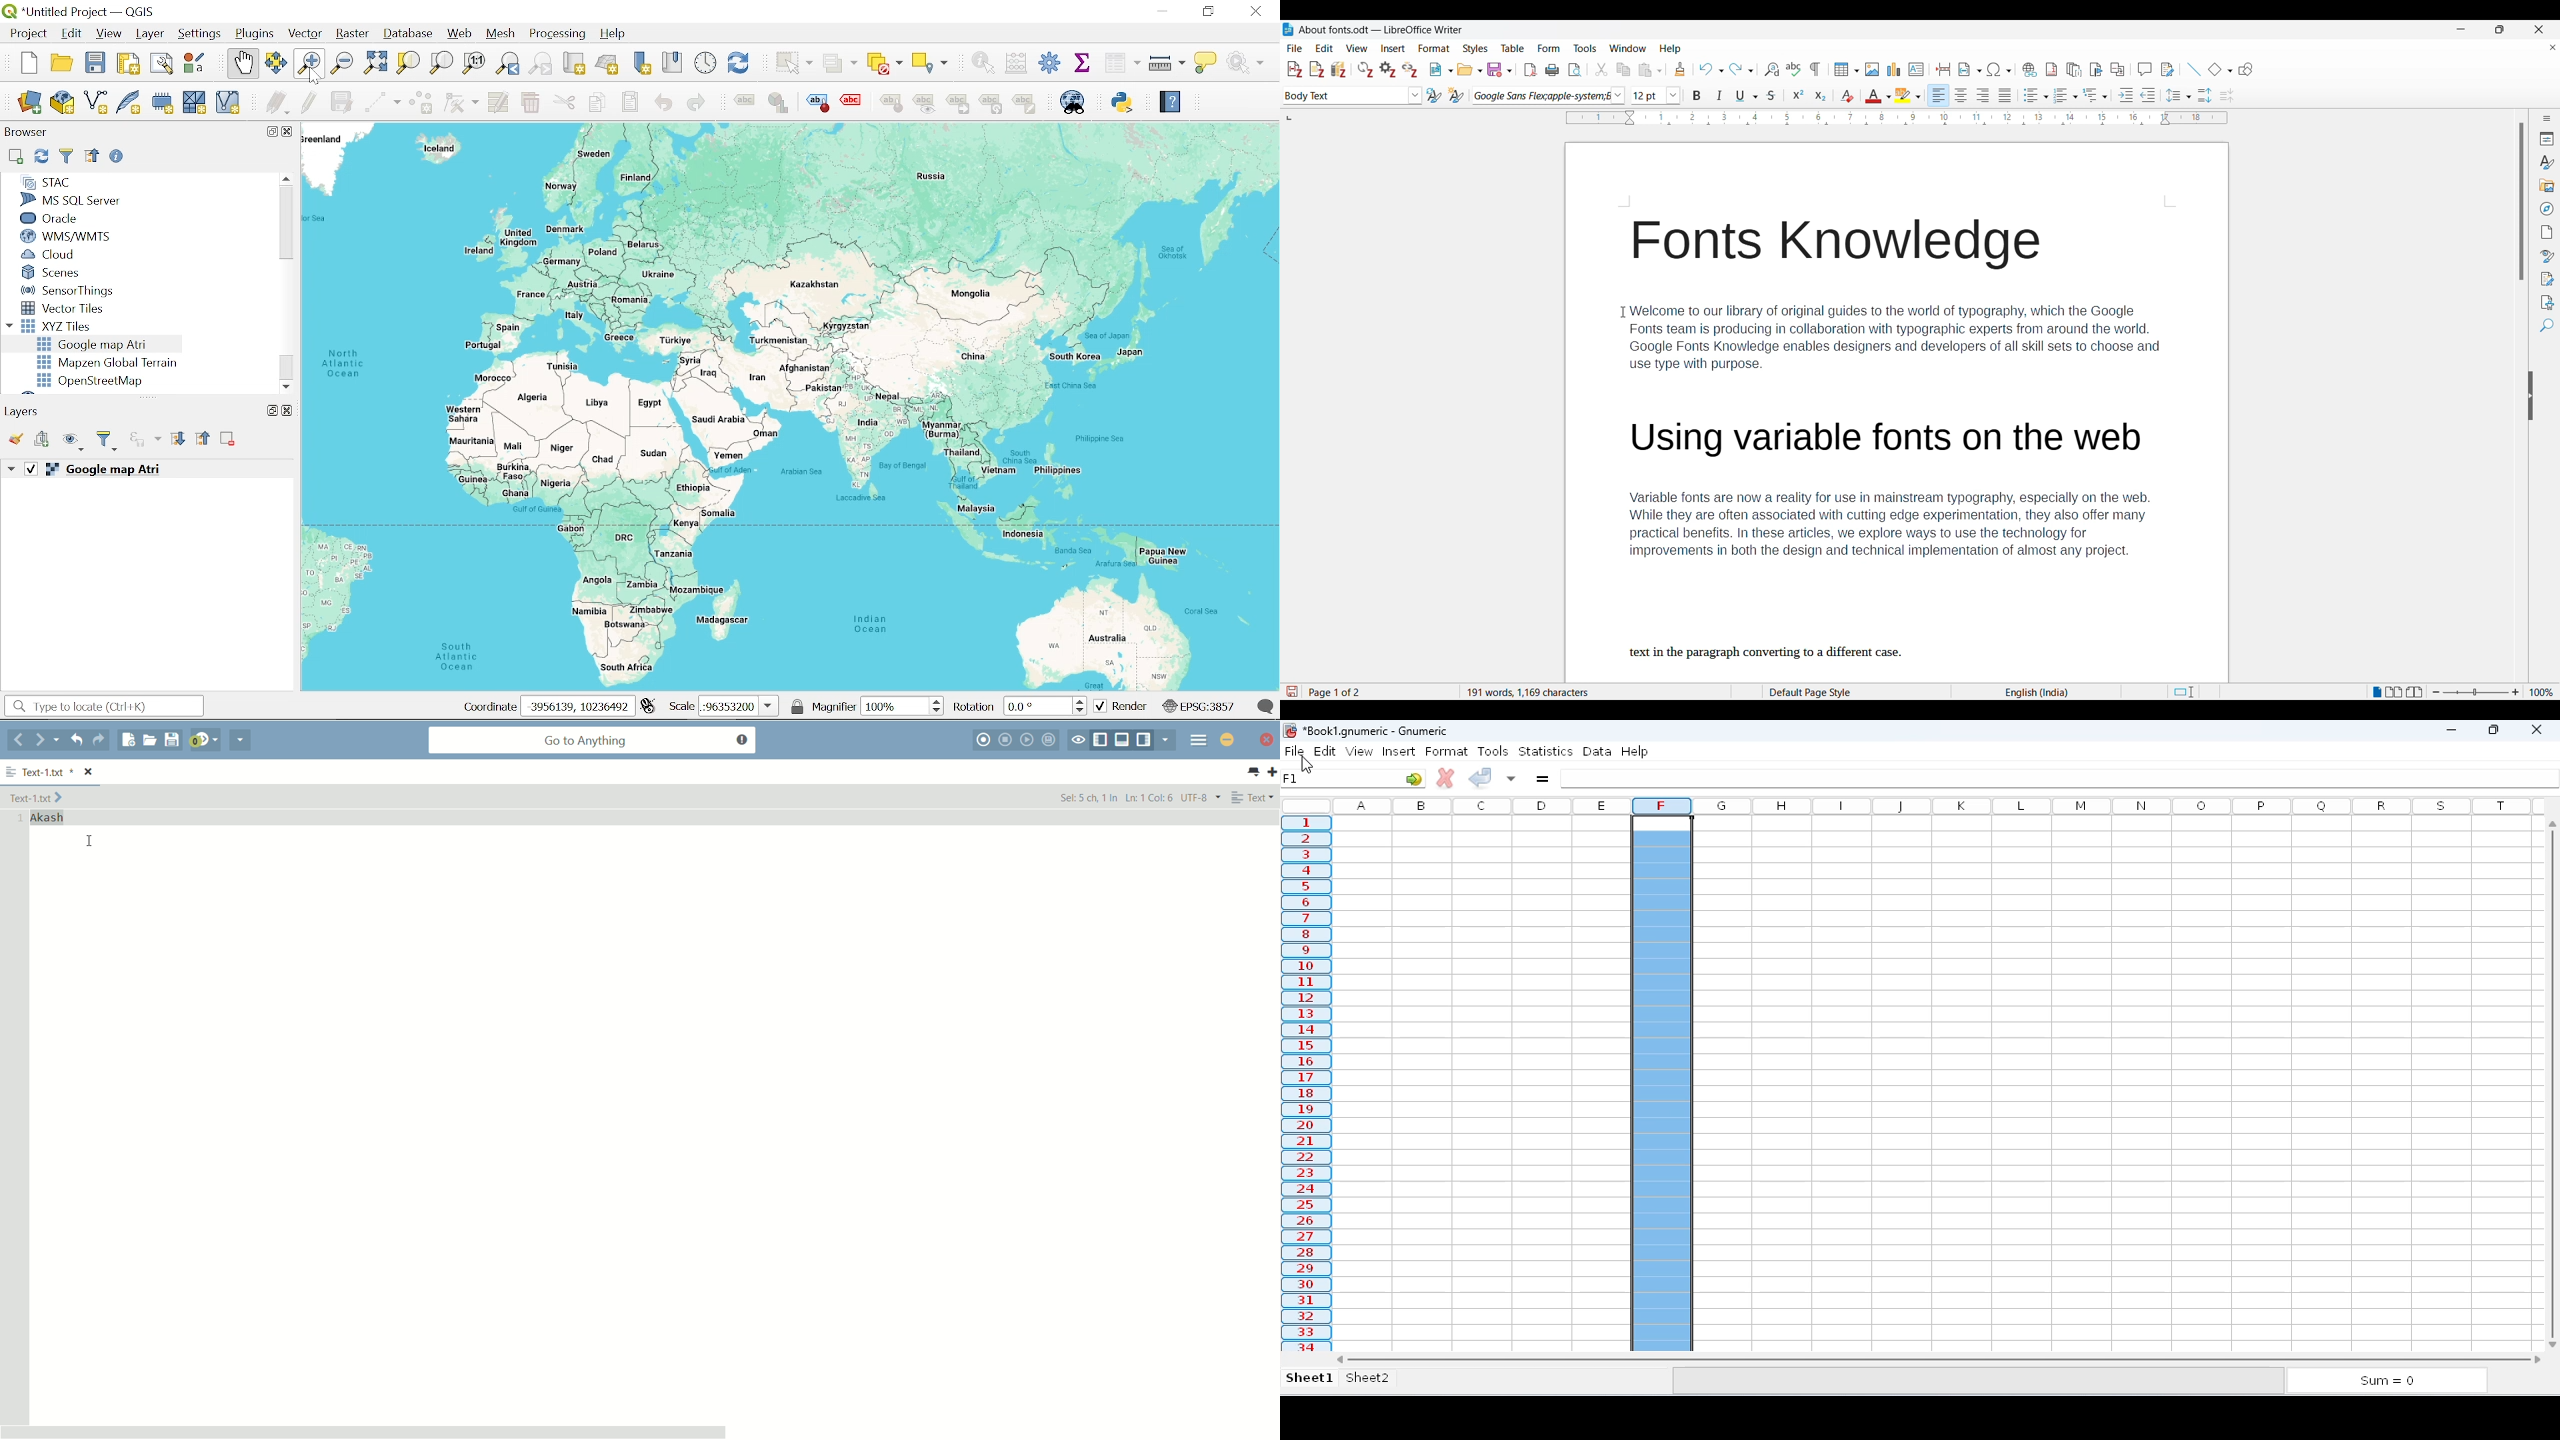 This screenshot has height=1456, width=2576. Describe the element at coordinates (99, 740) in the screenshot. I see `redo` at that location.